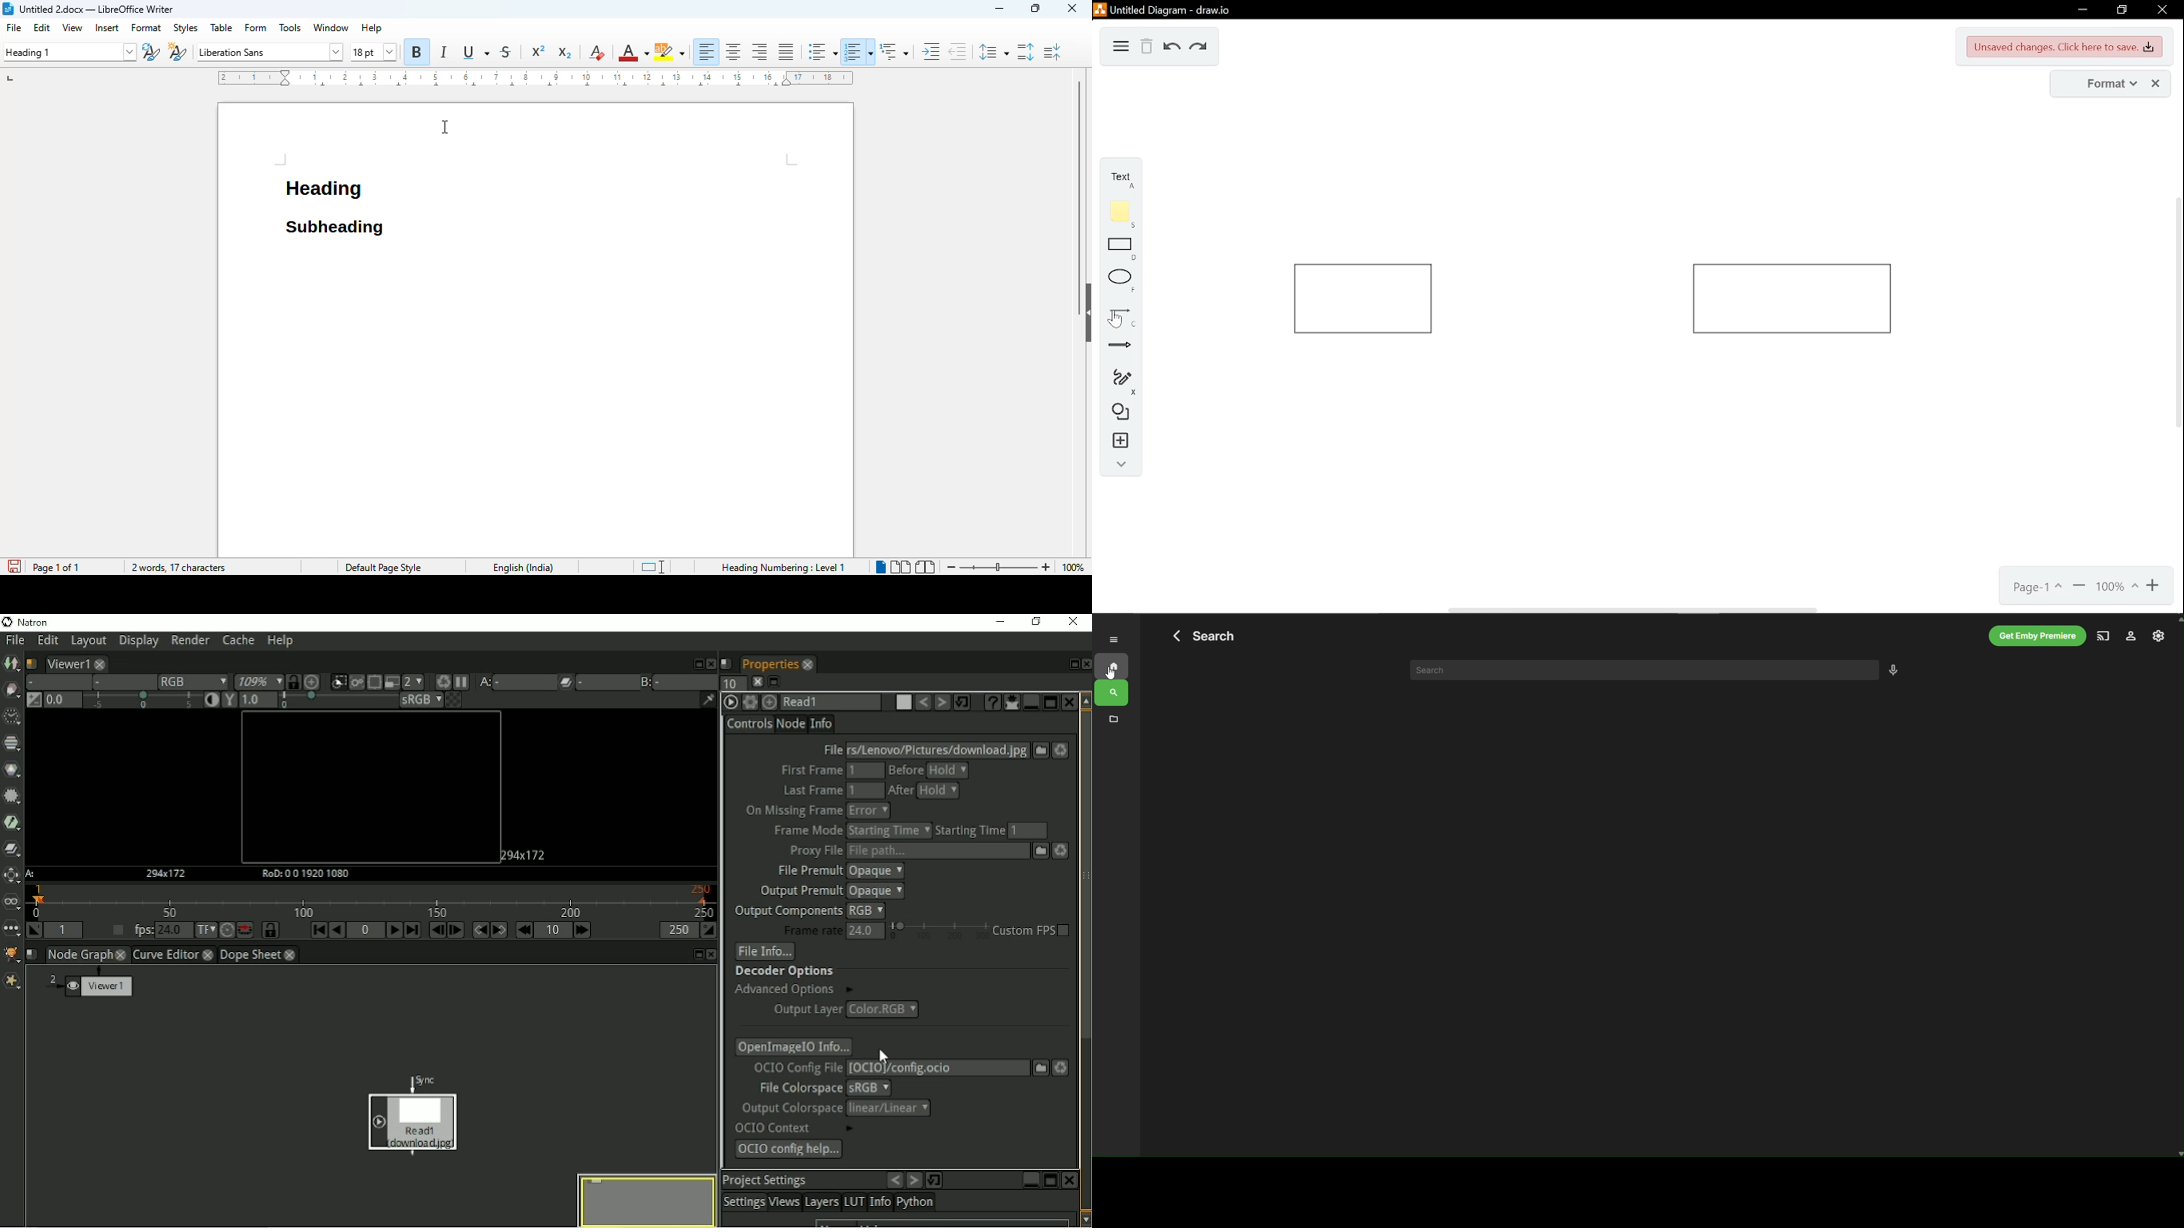 The image size is (2184, 1232). Describe the element at coordinates (97, 9) in the screenshot. I see `title` at that location.